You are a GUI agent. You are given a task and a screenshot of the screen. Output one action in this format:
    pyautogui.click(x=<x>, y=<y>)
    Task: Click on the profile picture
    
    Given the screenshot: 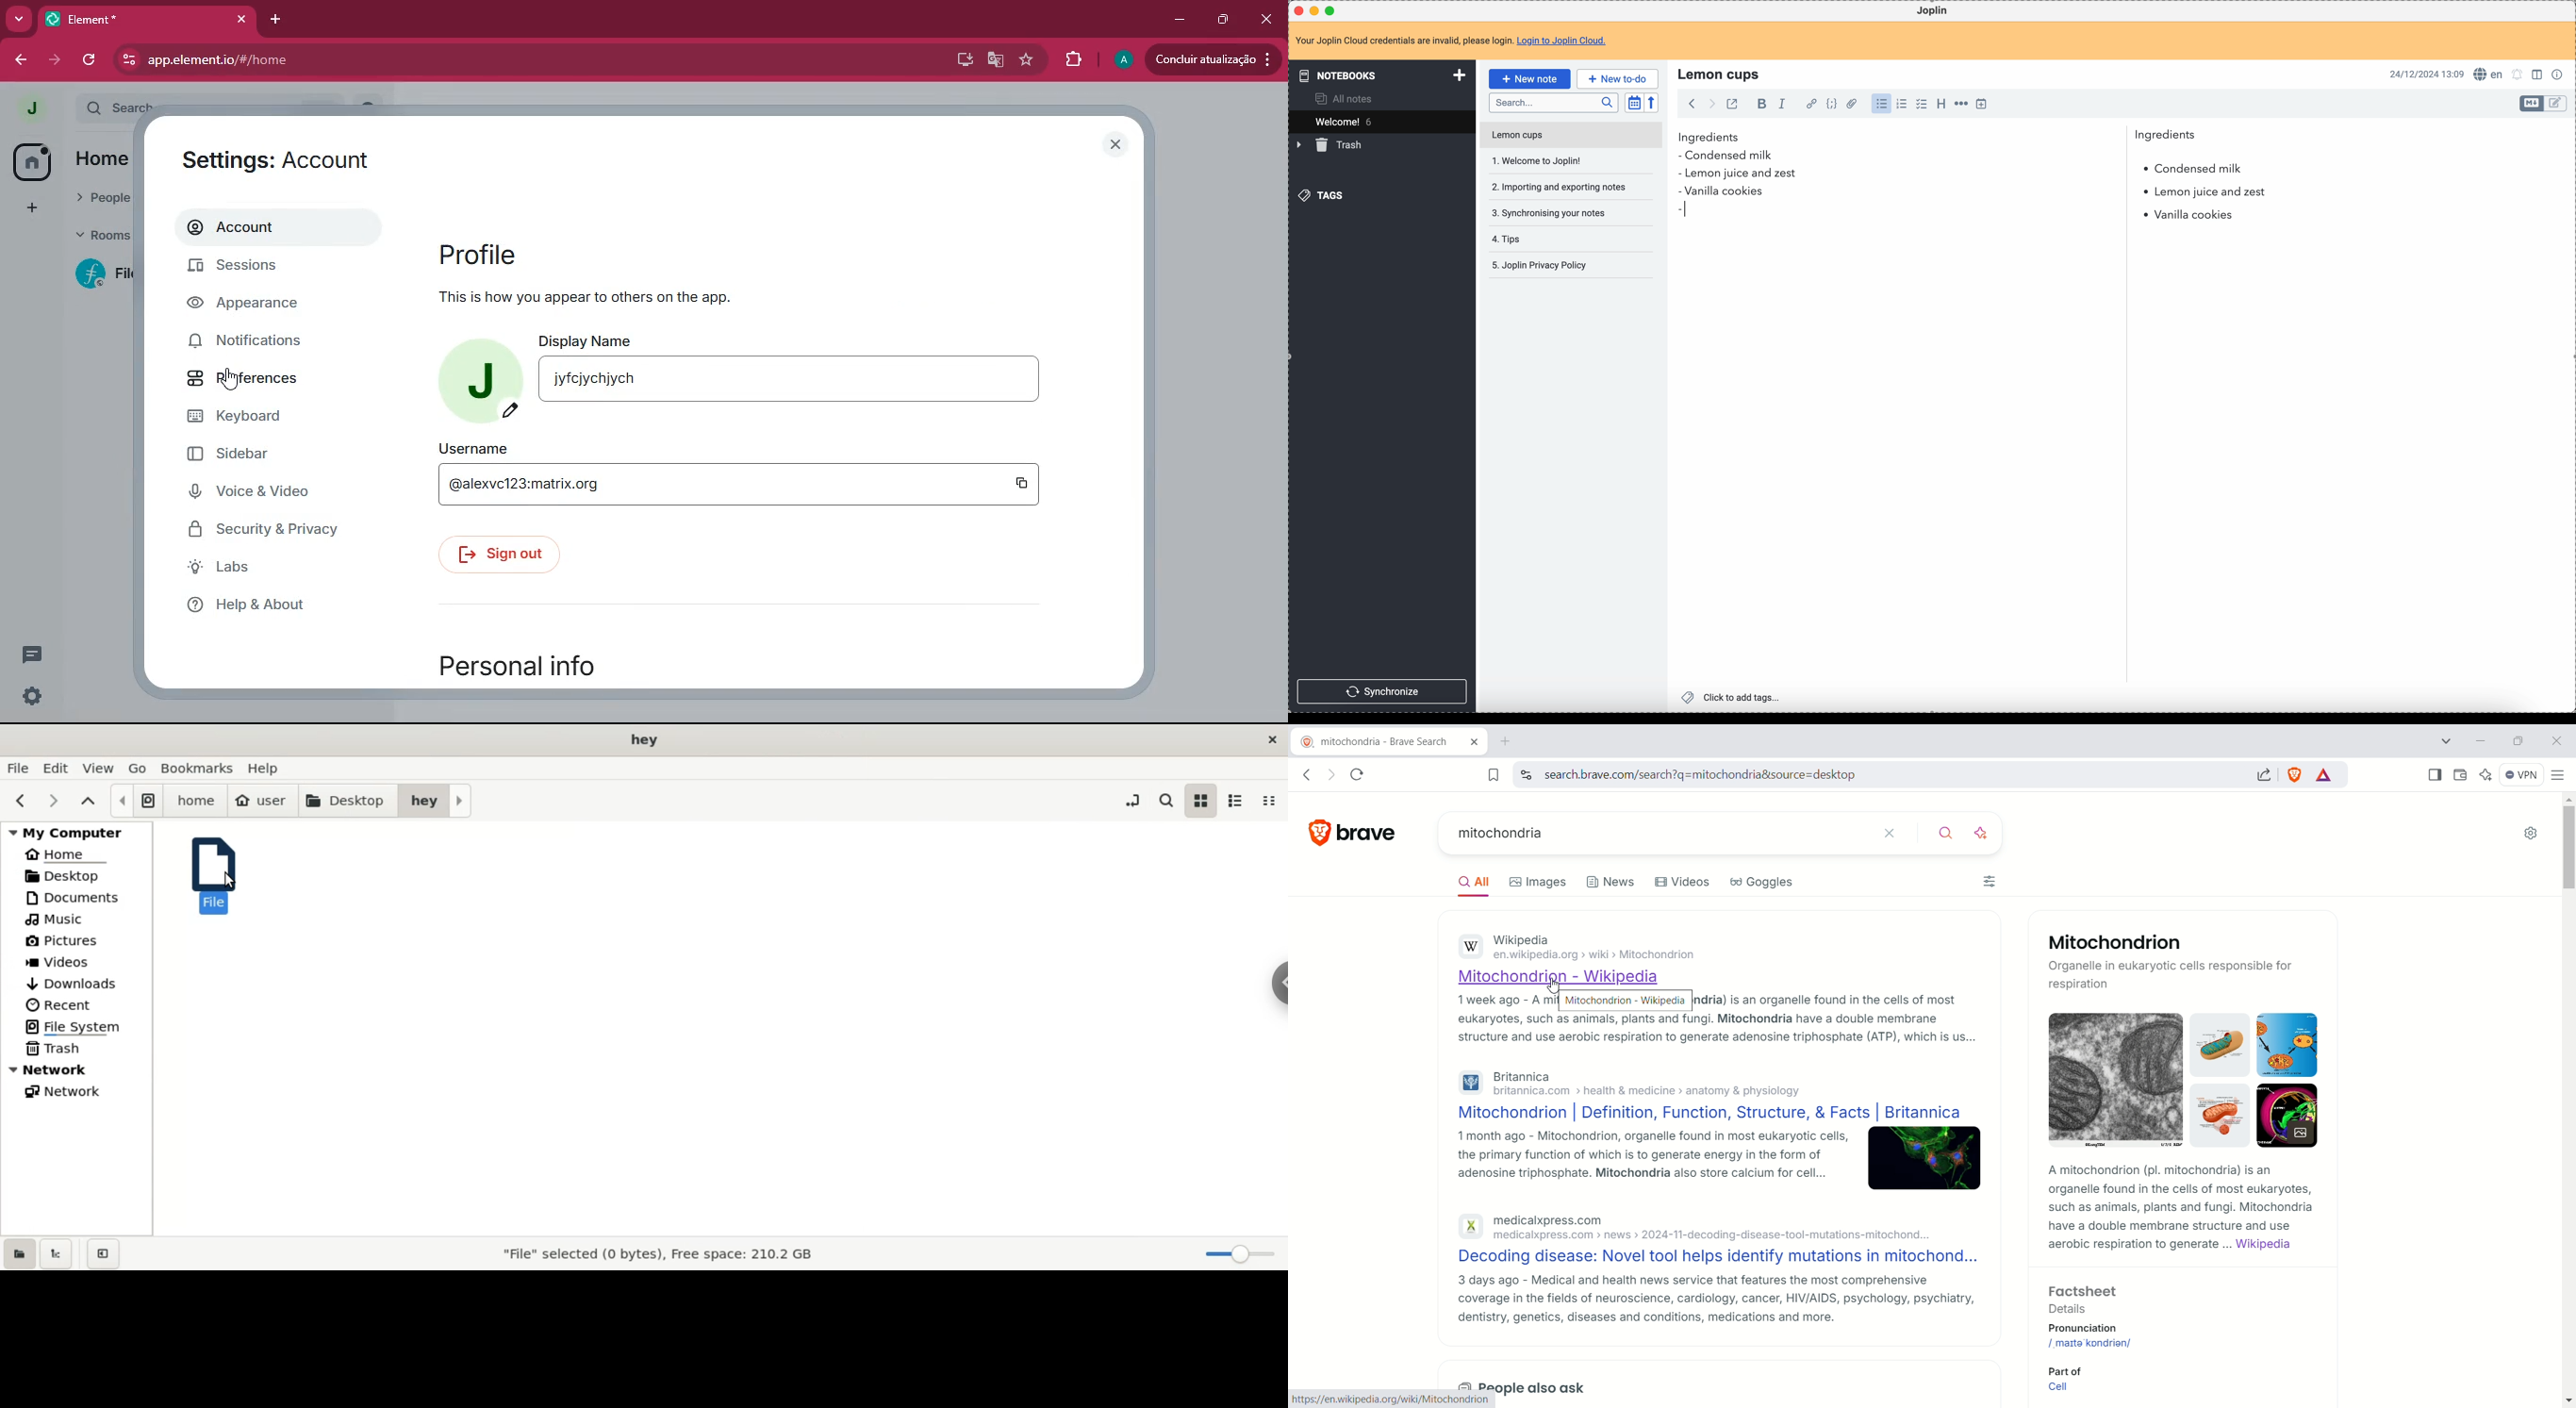 What is the action you would take?
    pyautogui.click(x=31, y=108)
    